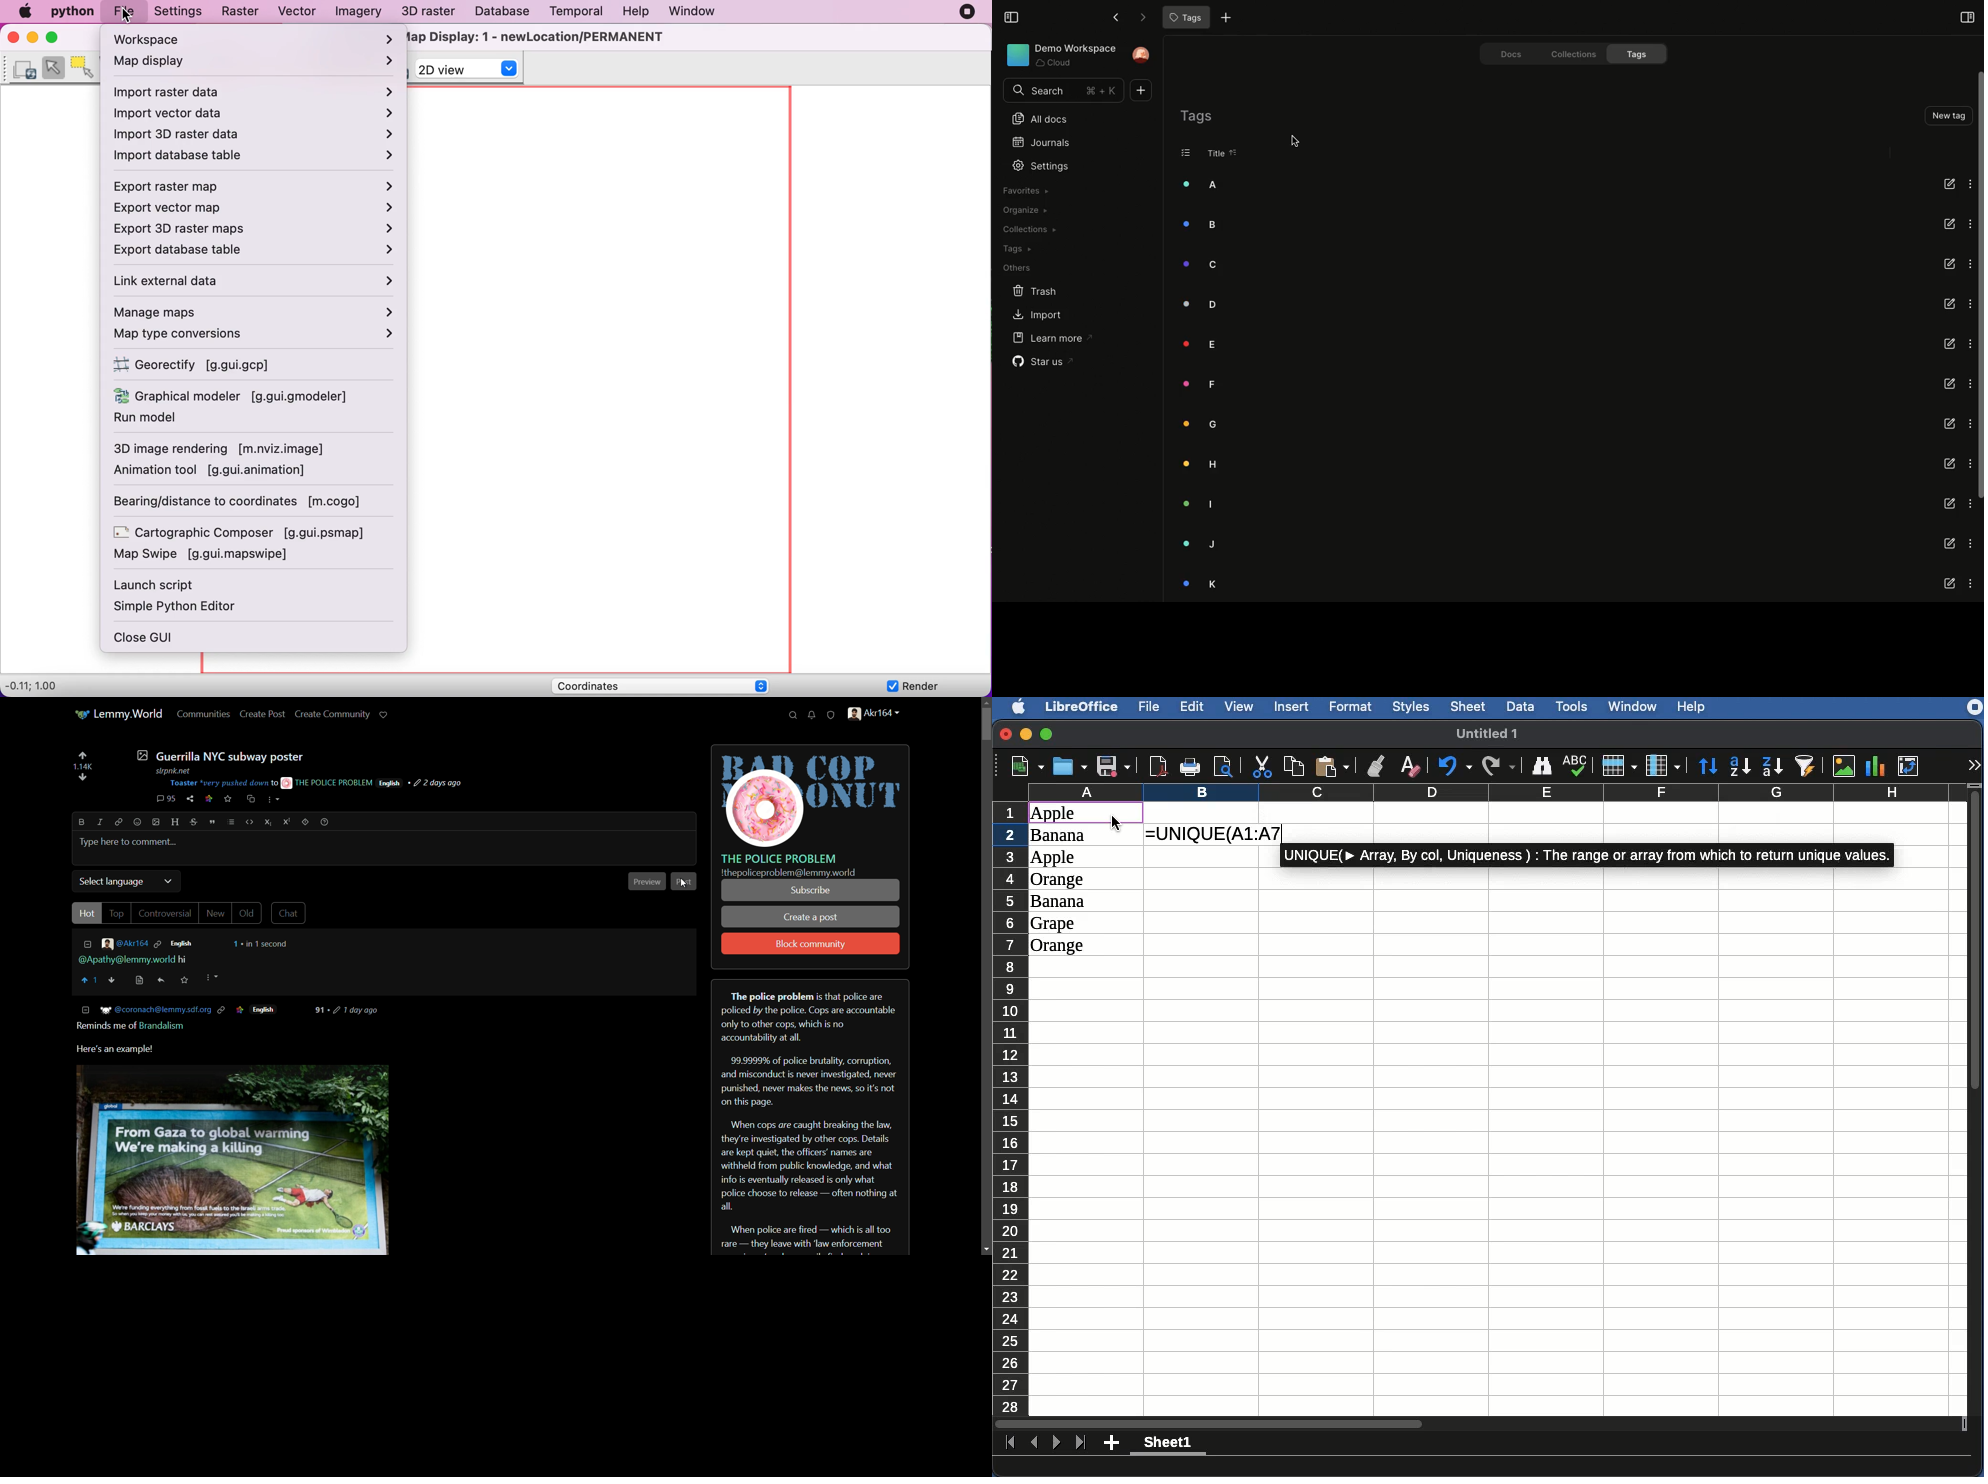 This screenshot has height=1484, width=1988. I want to click on italic, so click(99, 822).